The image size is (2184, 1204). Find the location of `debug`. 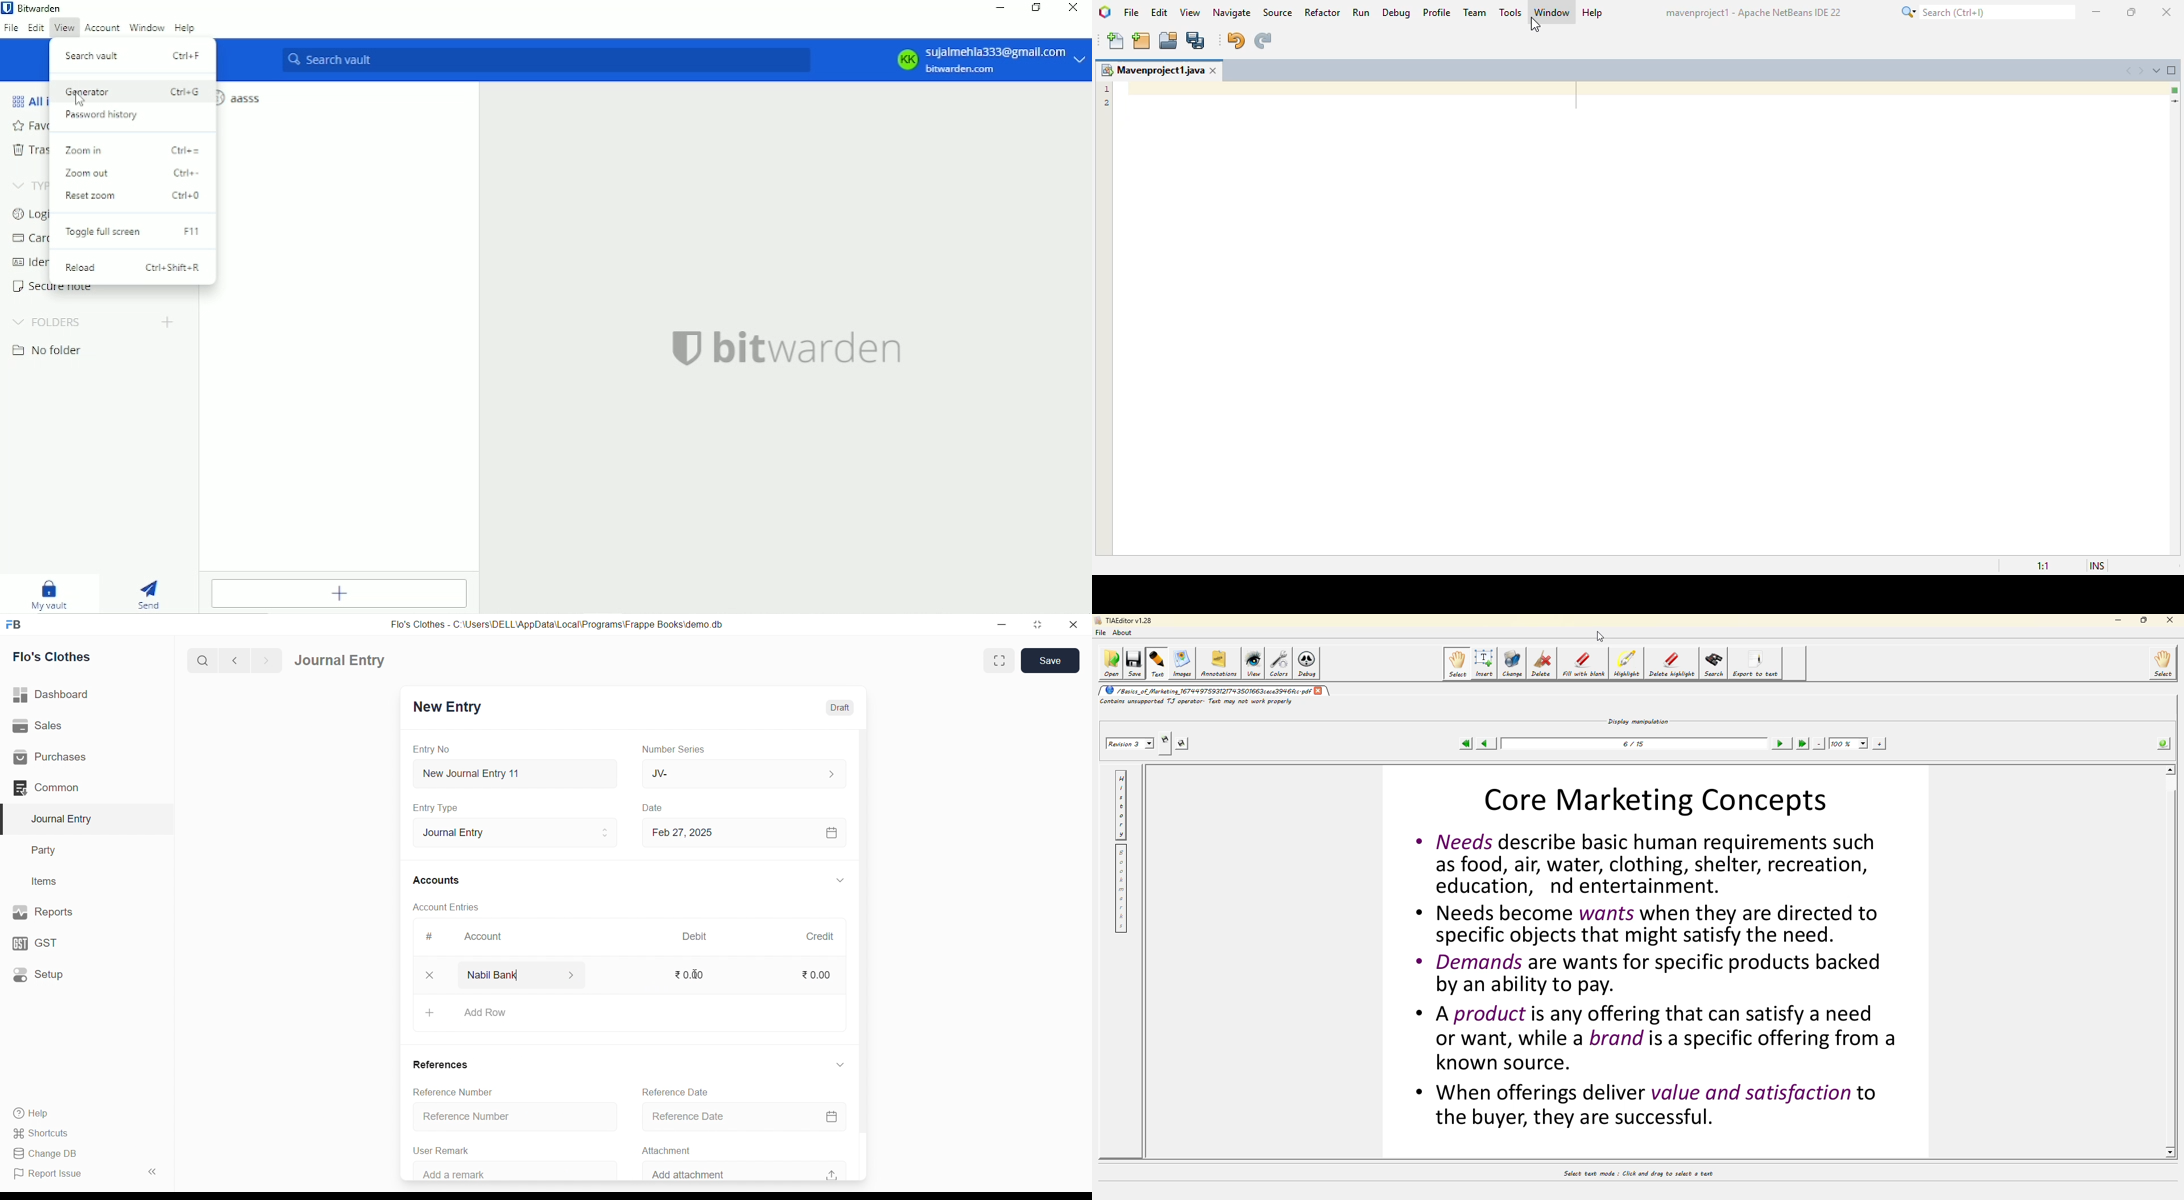

debug is located at coordinates (1305, 665).